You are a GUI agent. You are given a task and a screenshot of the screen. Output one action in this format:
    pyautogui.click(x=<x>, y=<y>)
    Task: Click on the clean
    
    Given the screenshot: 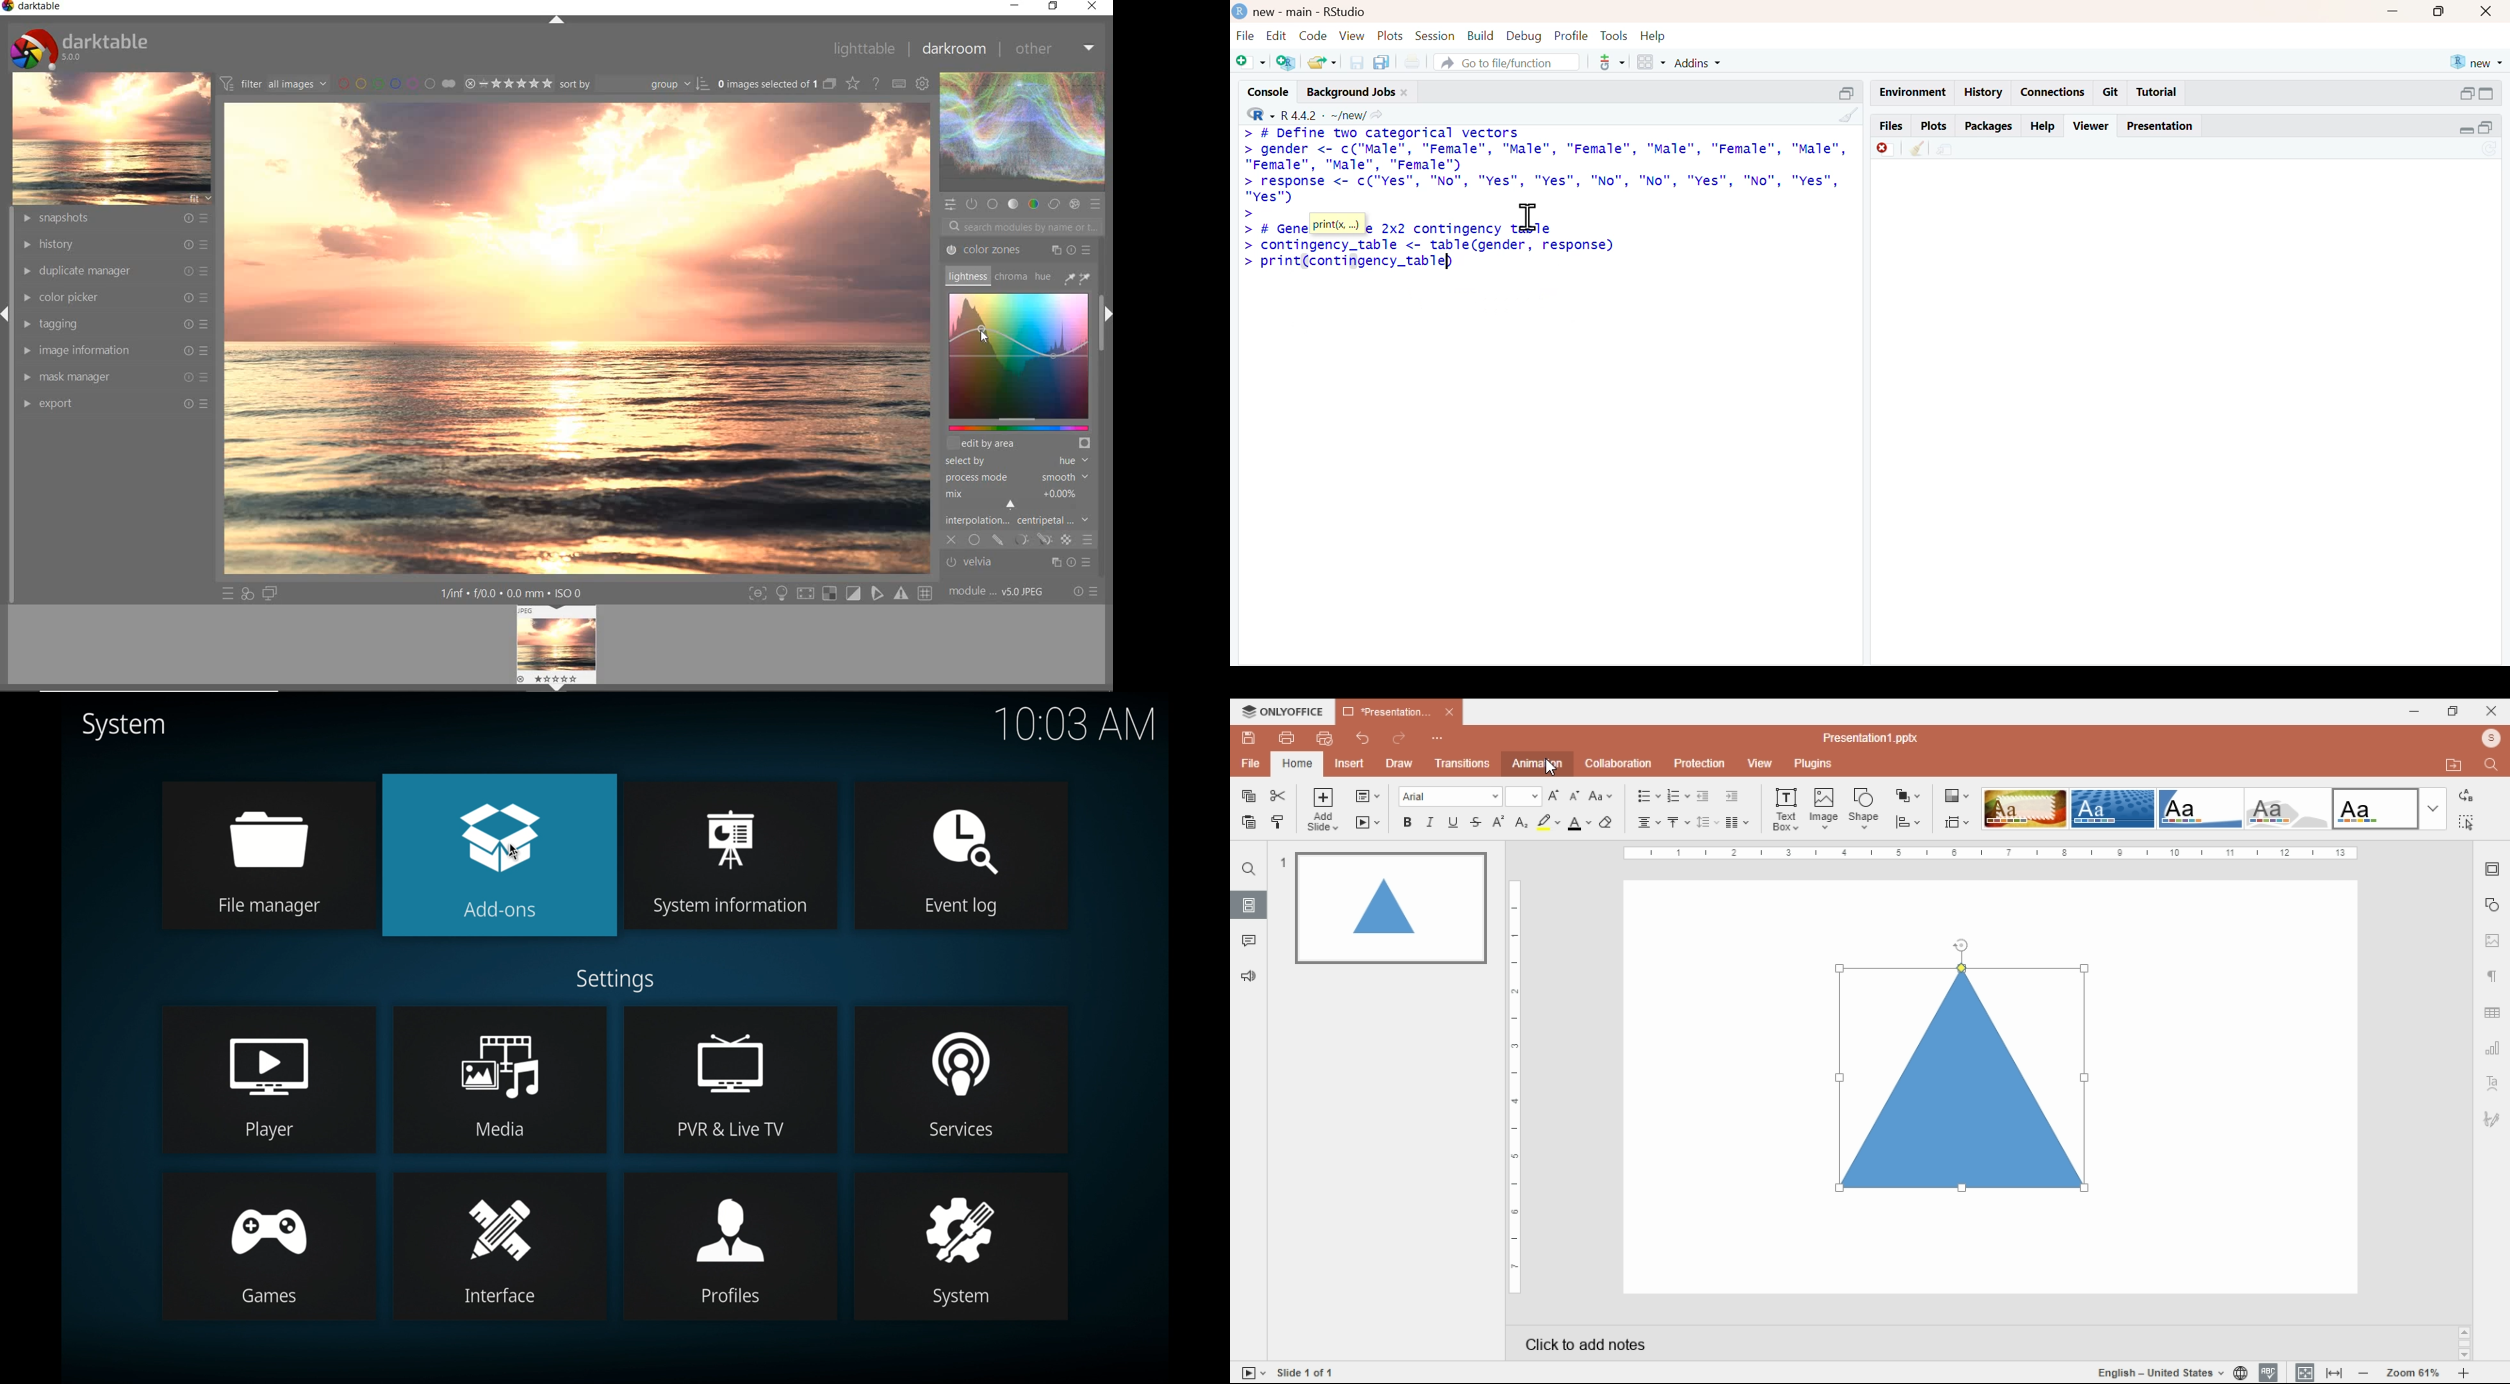 What is the action you would take?
    pyautogui.click(x=1849, y=115)
    